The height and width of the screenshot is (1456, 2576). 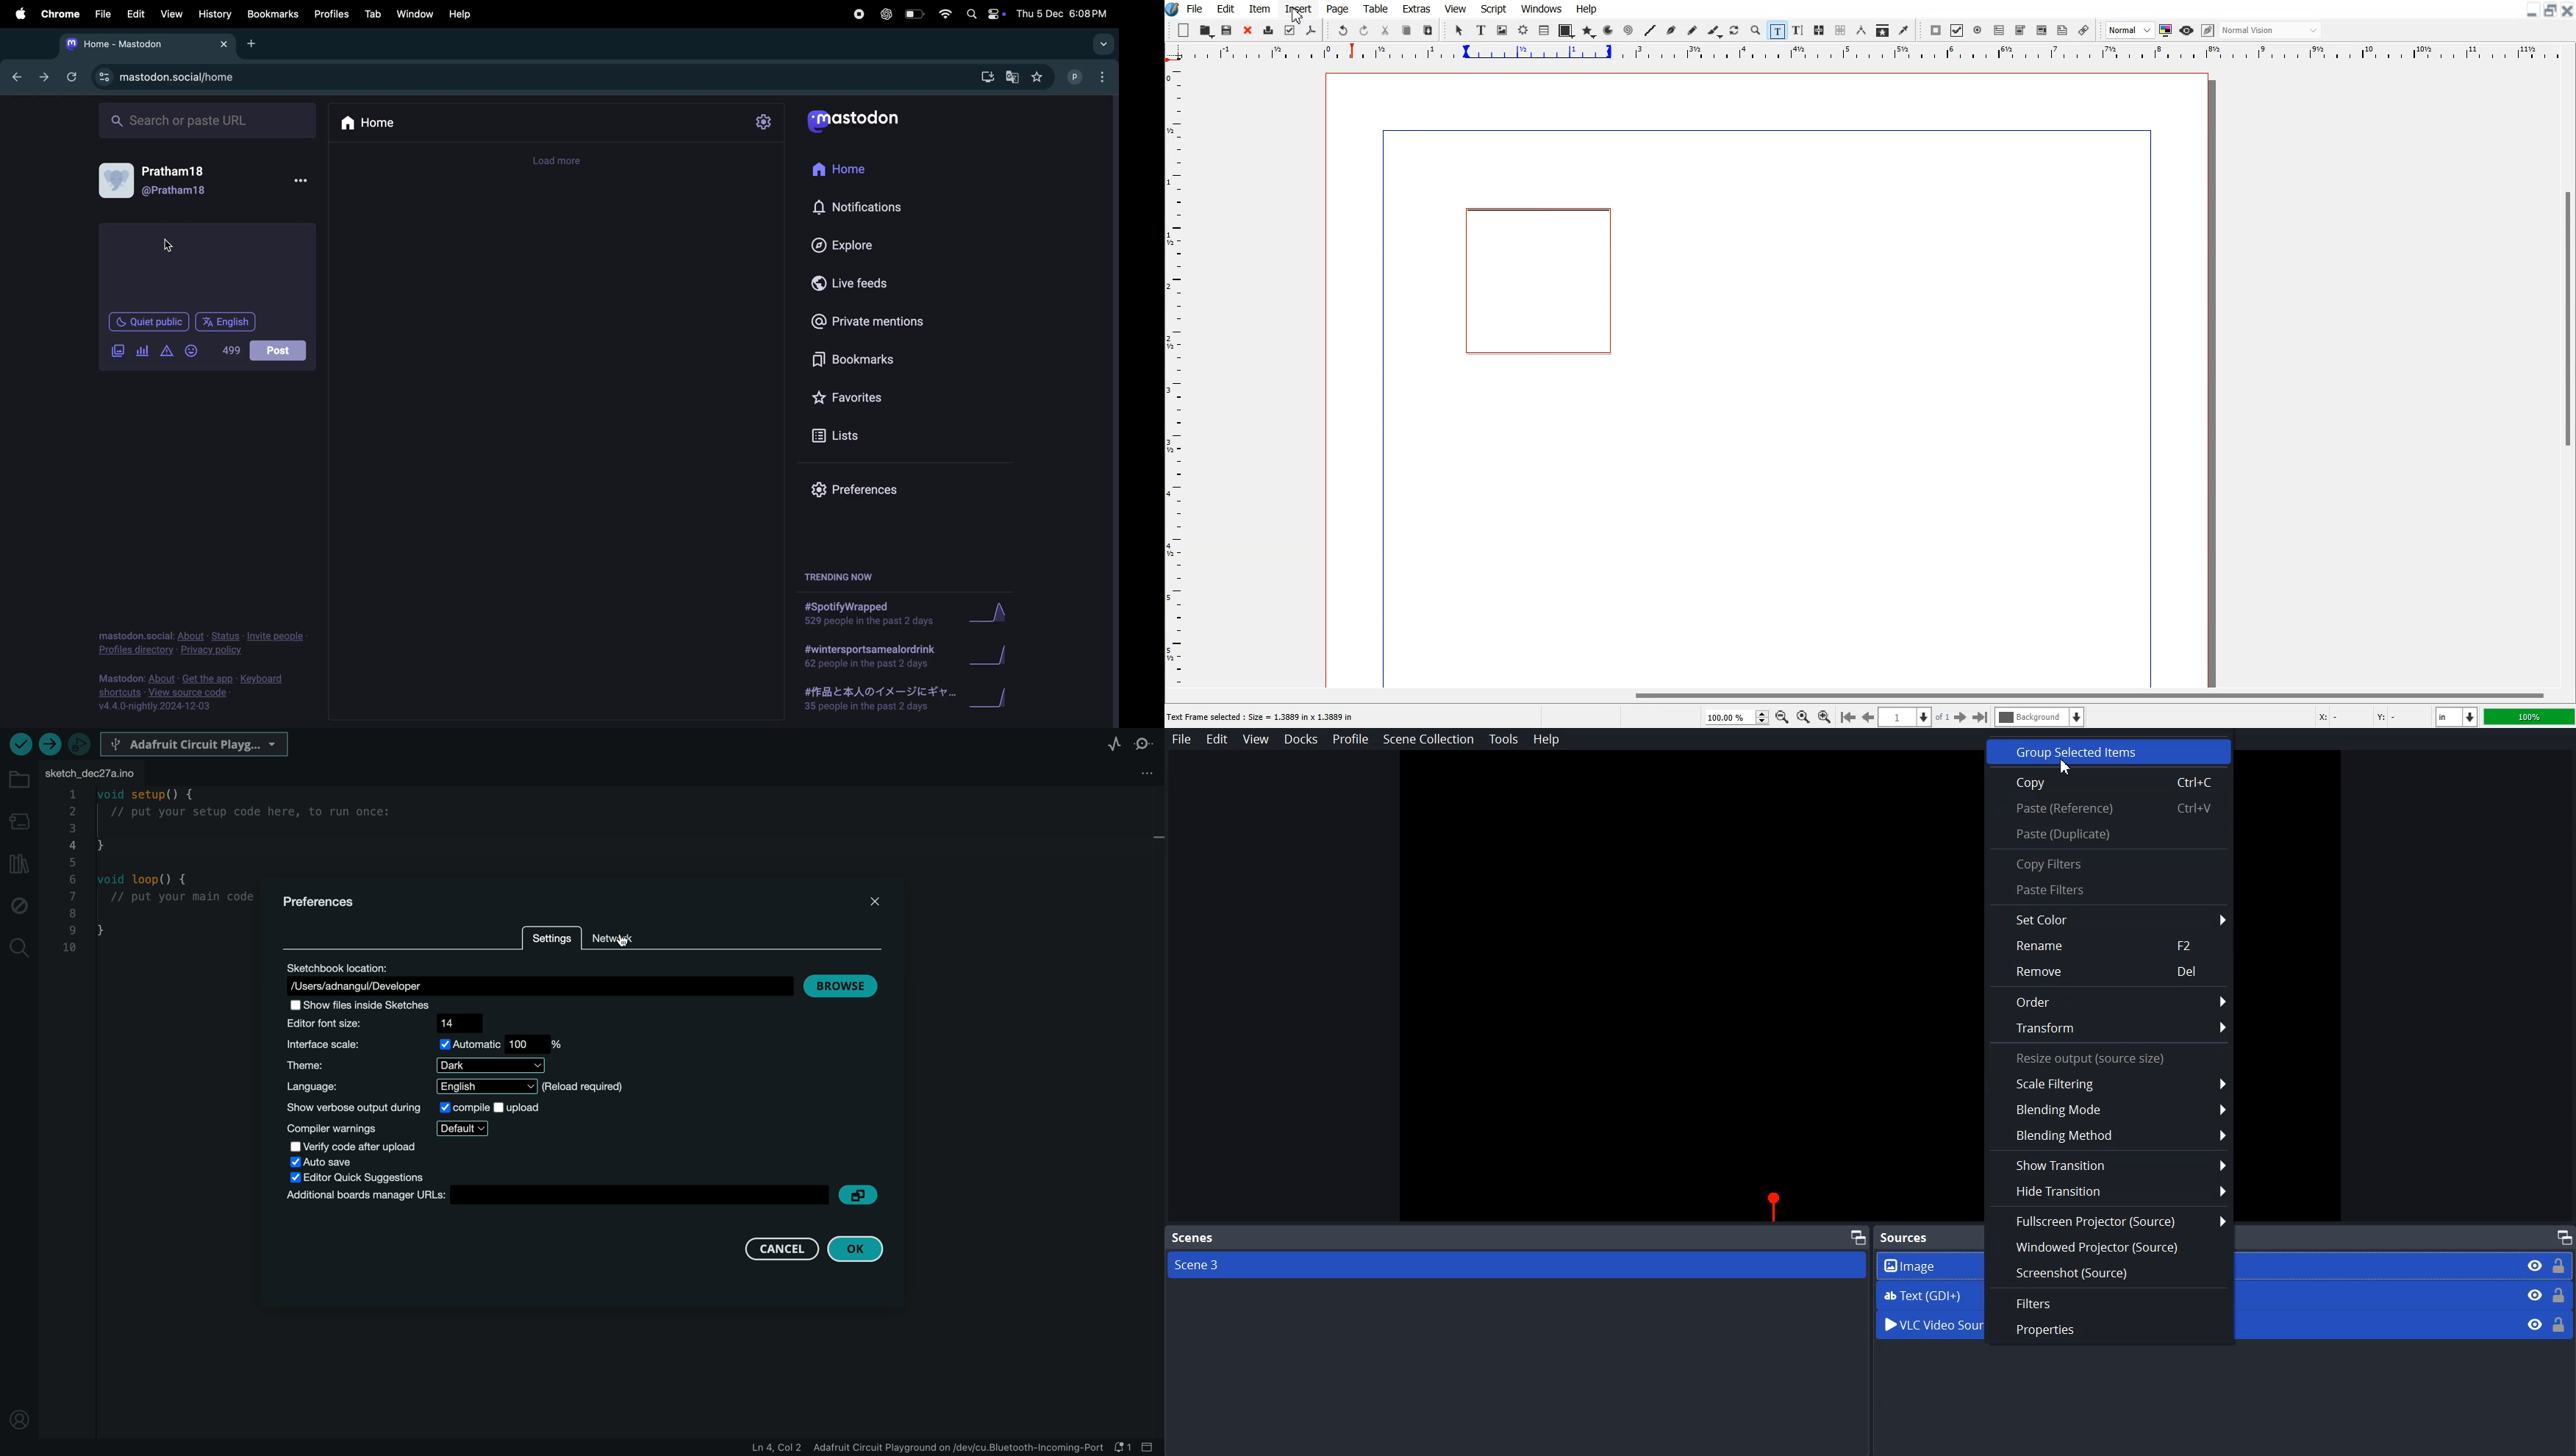 I want to click on Select Image Preview quality, so click(x=2130, y=30).